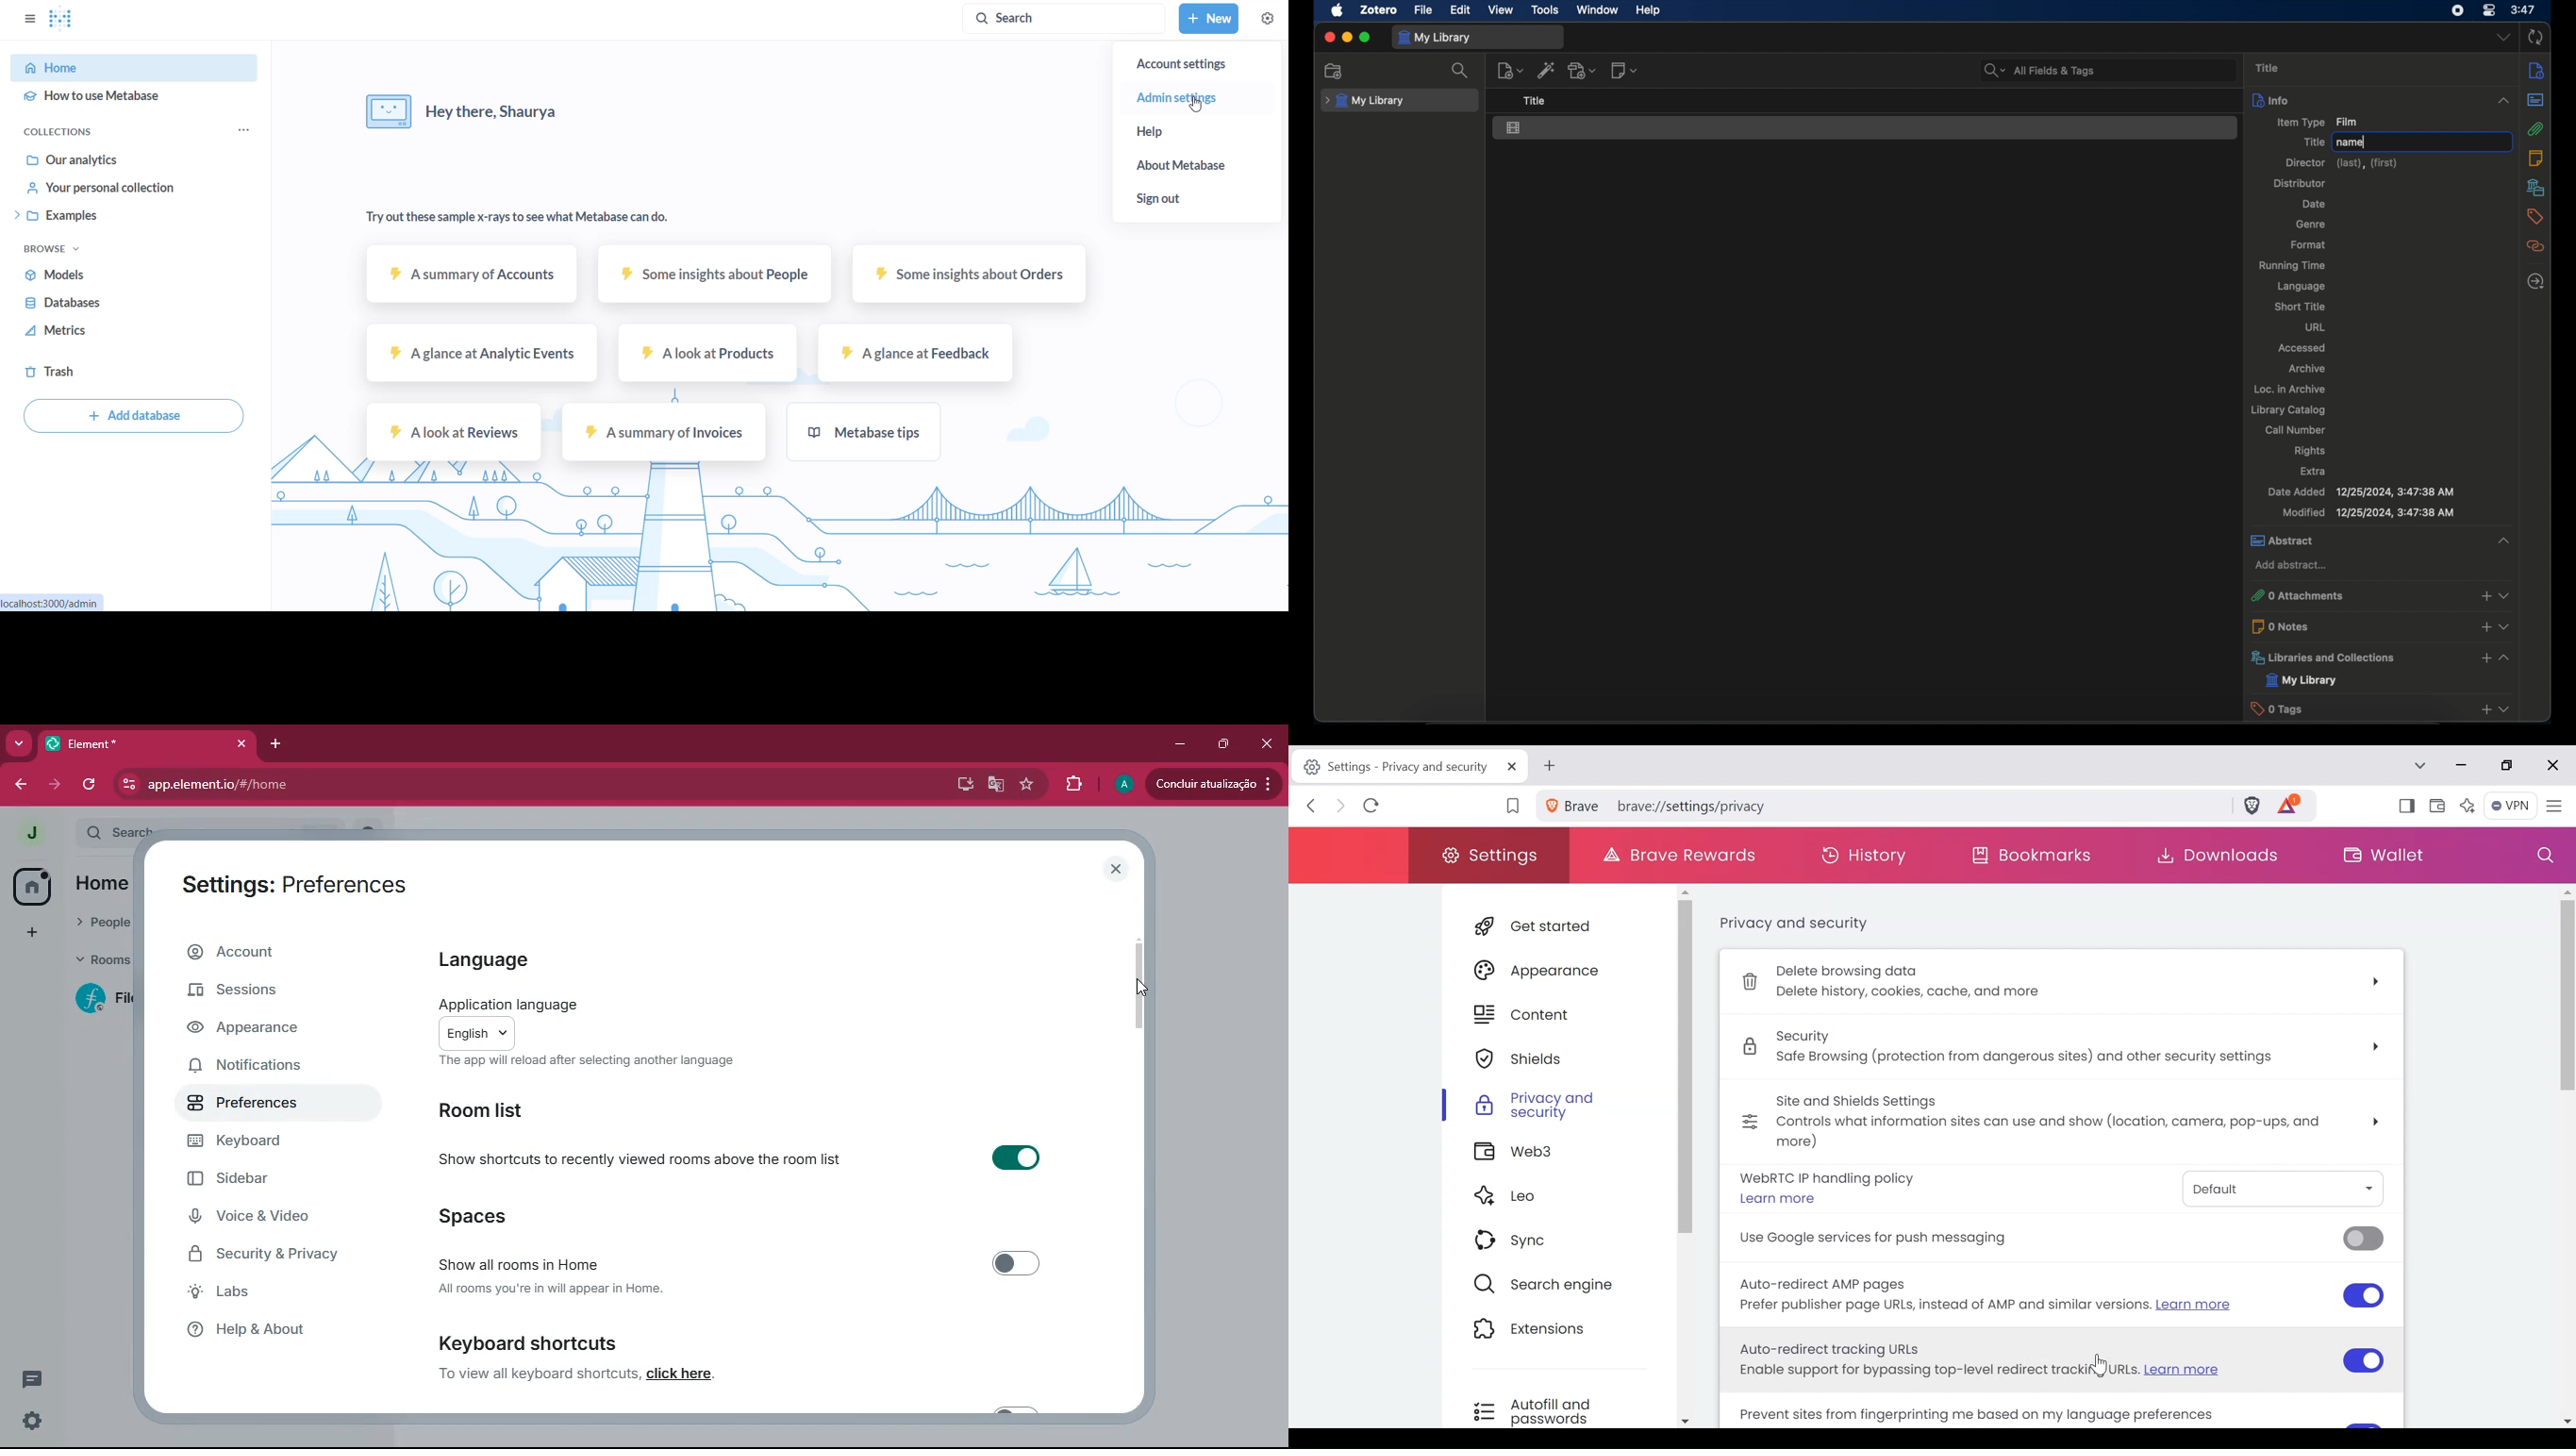 The height and width of the screenshot is (1456, 2576). What do you see at coordinates (268, 989) in the screenshot?
I see `sessions` at bounding box center [268, 989].